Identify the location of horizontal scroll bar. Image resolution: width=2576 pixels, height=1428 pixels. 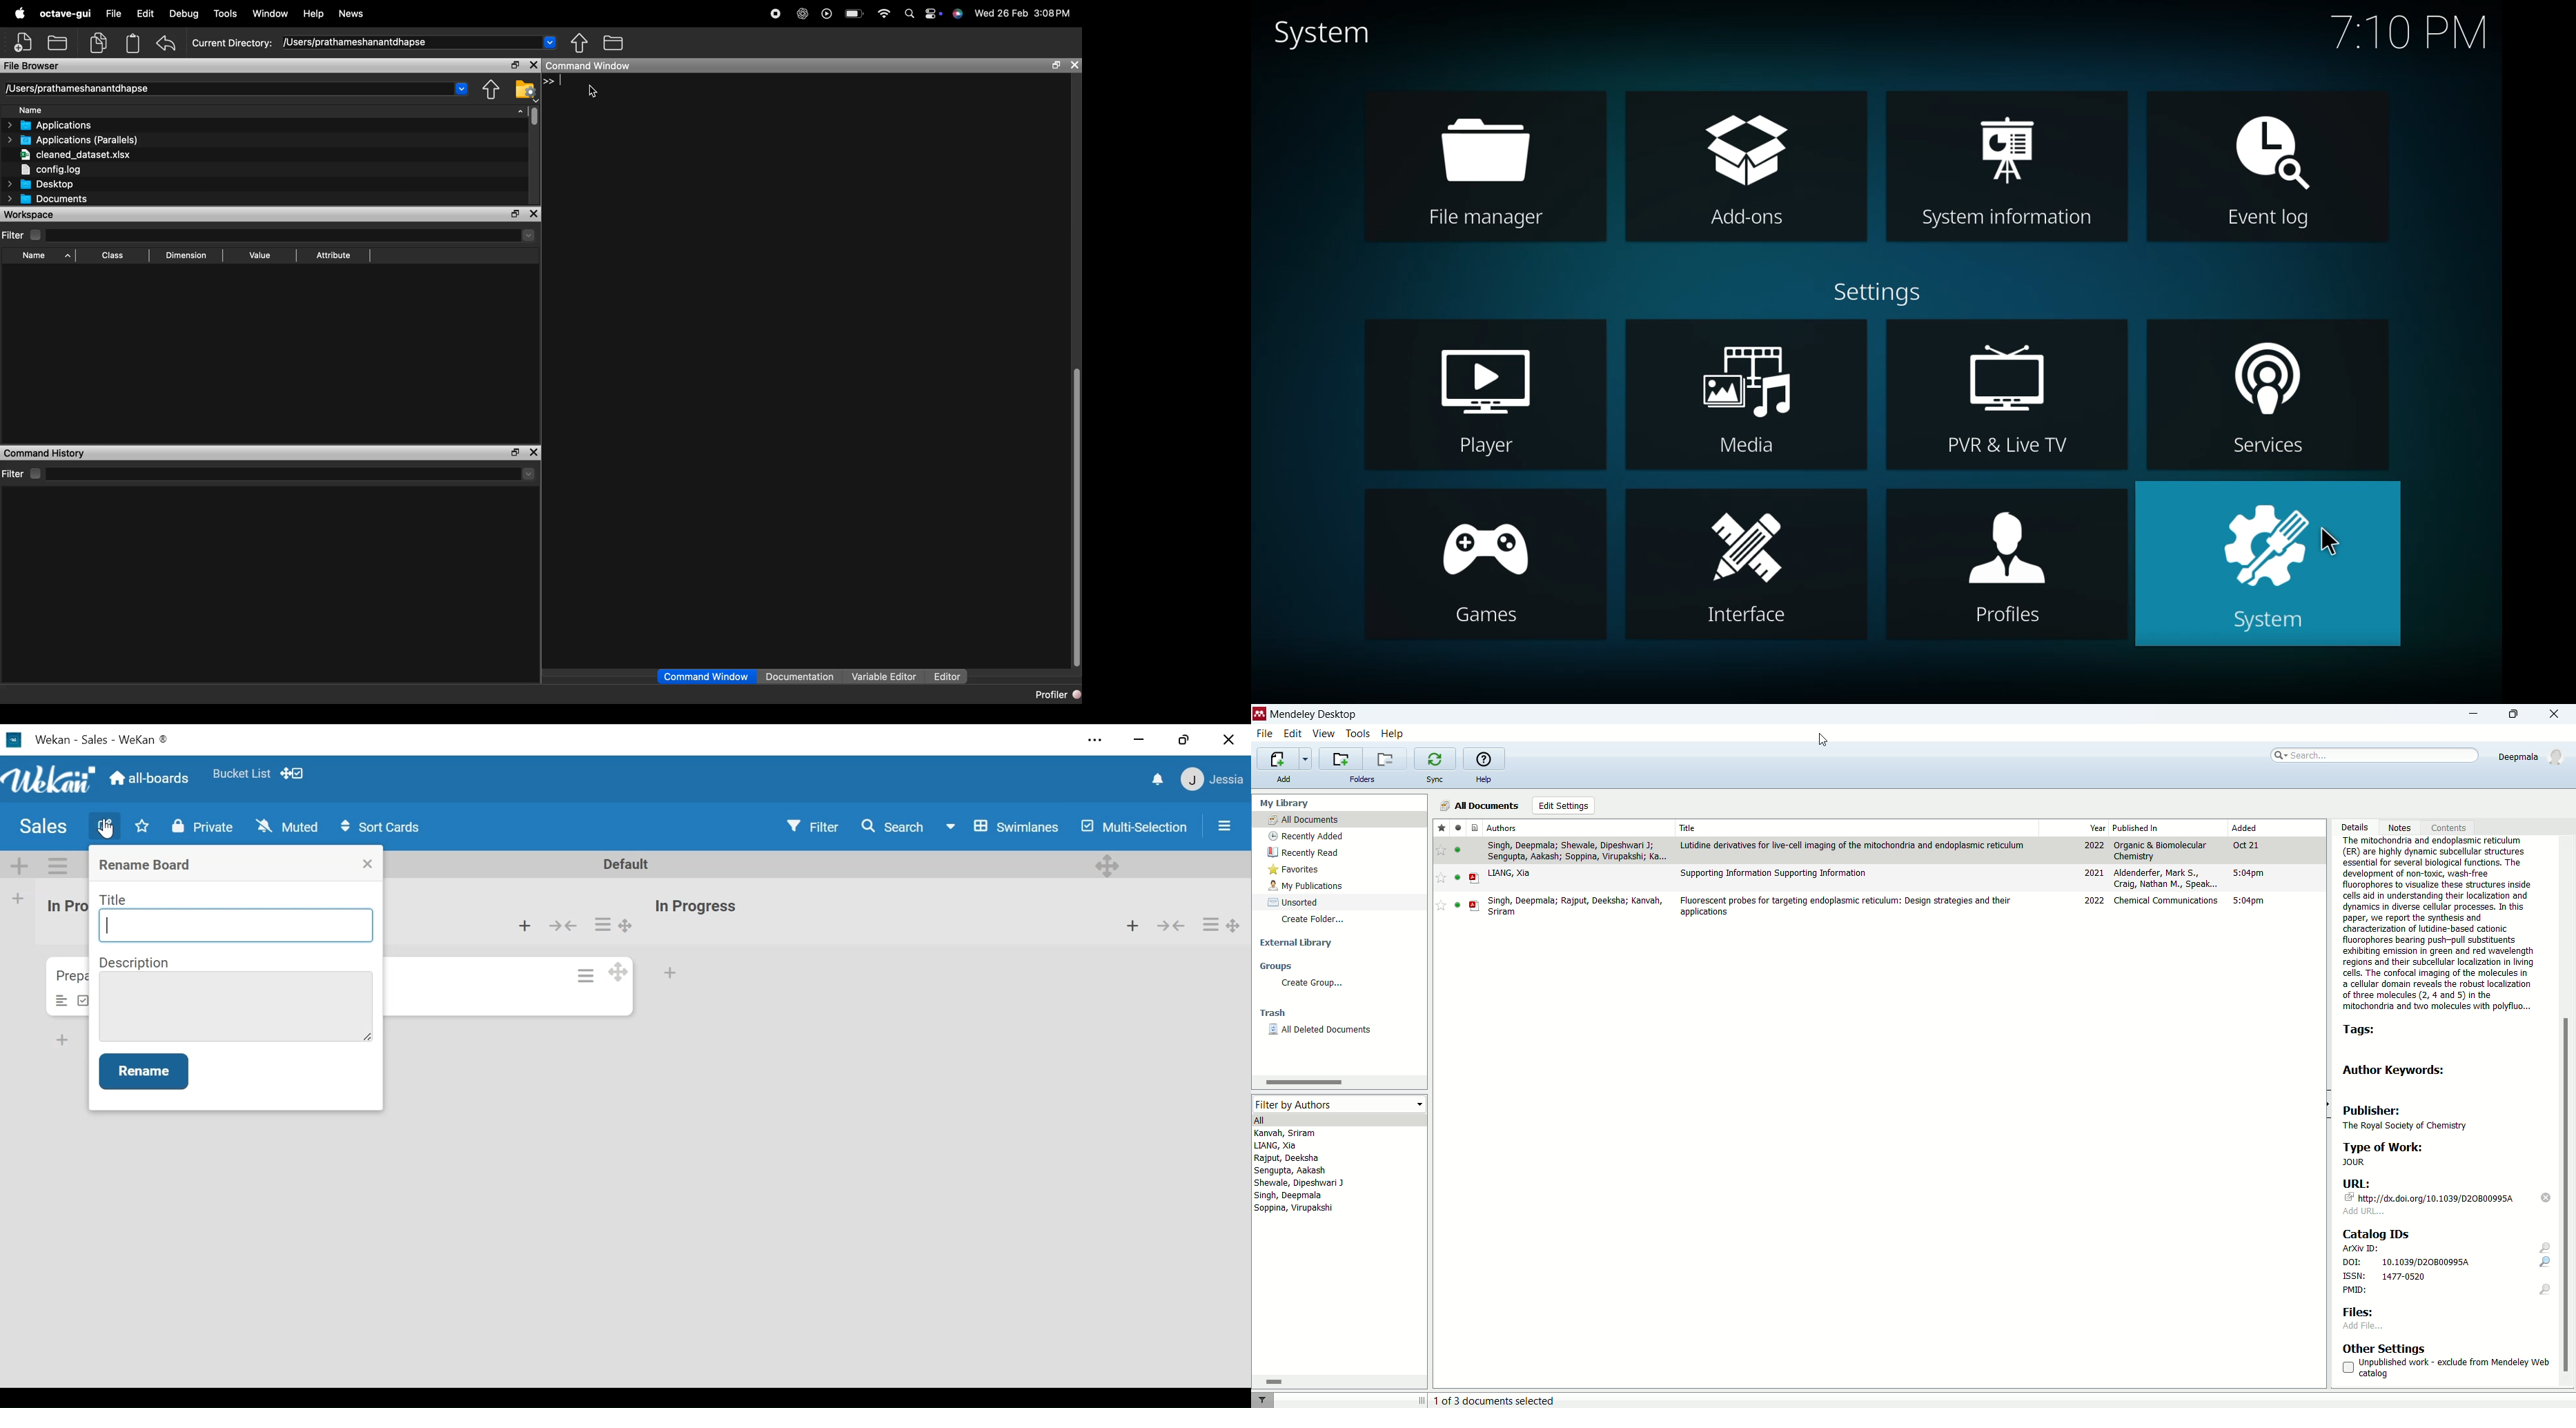
(1338, 1082).